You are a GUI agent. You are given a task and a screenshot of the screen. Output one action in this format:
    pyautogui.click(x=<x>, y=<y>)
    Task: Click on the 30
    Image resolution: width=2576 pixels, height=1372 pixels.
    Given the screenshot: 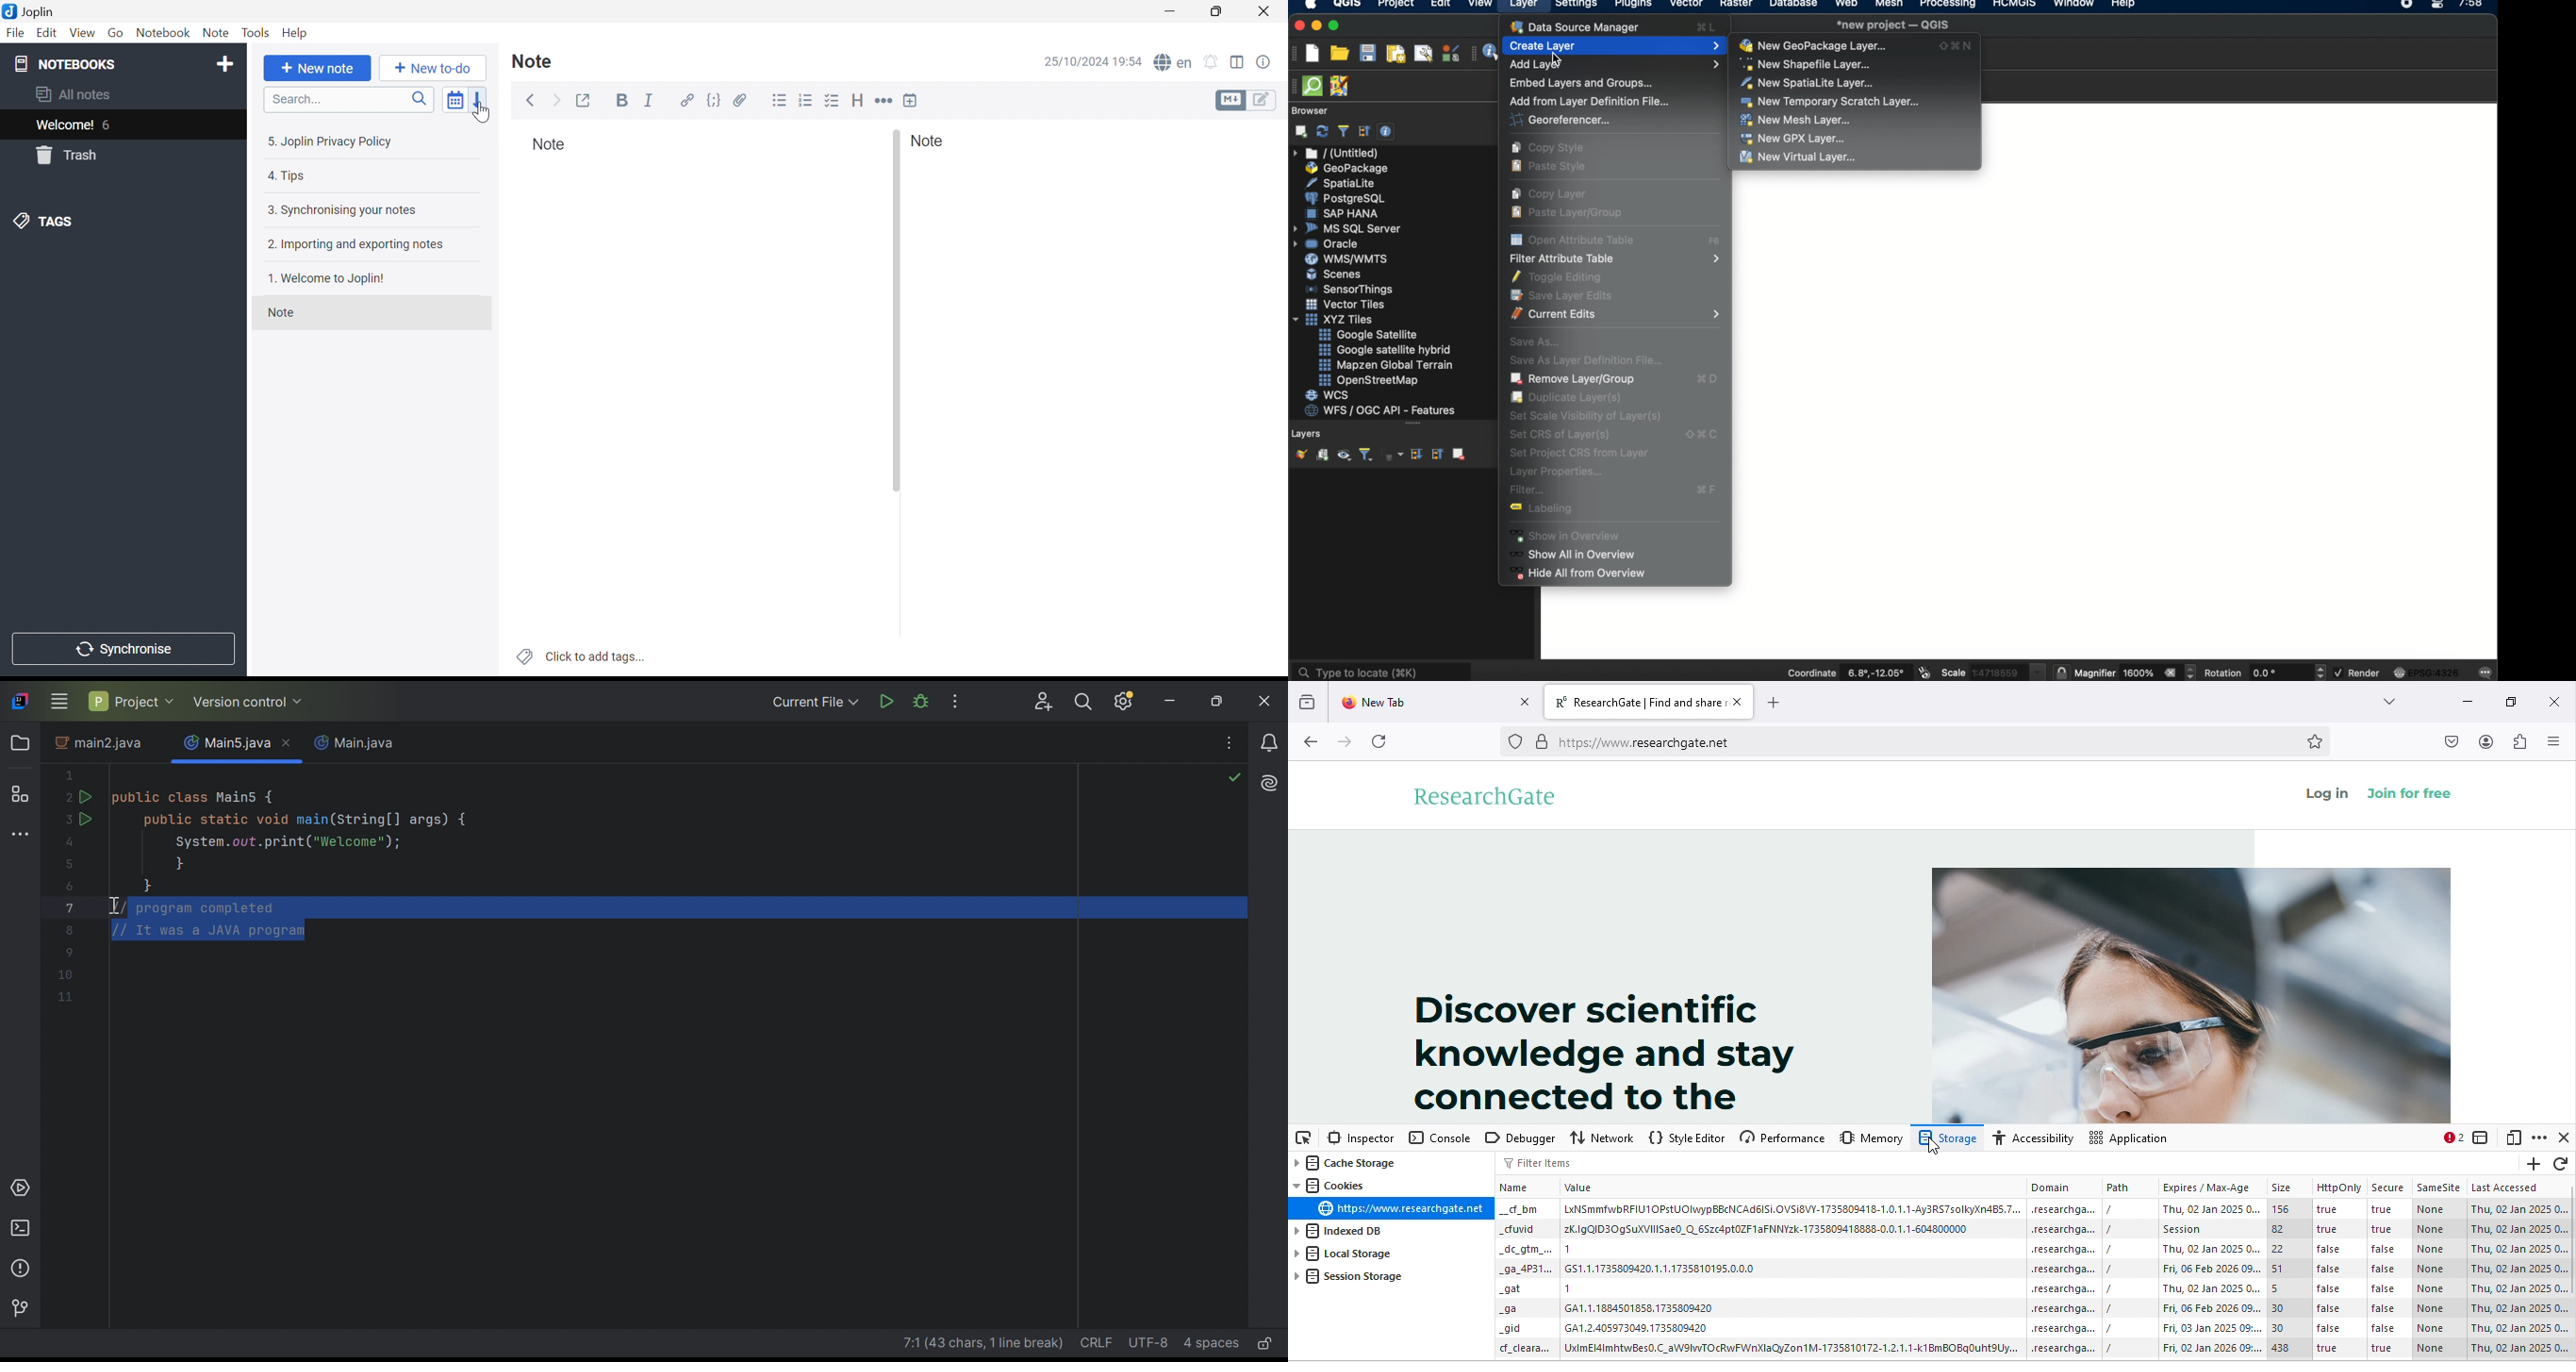 What is the action you would take?
    pyautogui.click(x=2278, y=1308)
    